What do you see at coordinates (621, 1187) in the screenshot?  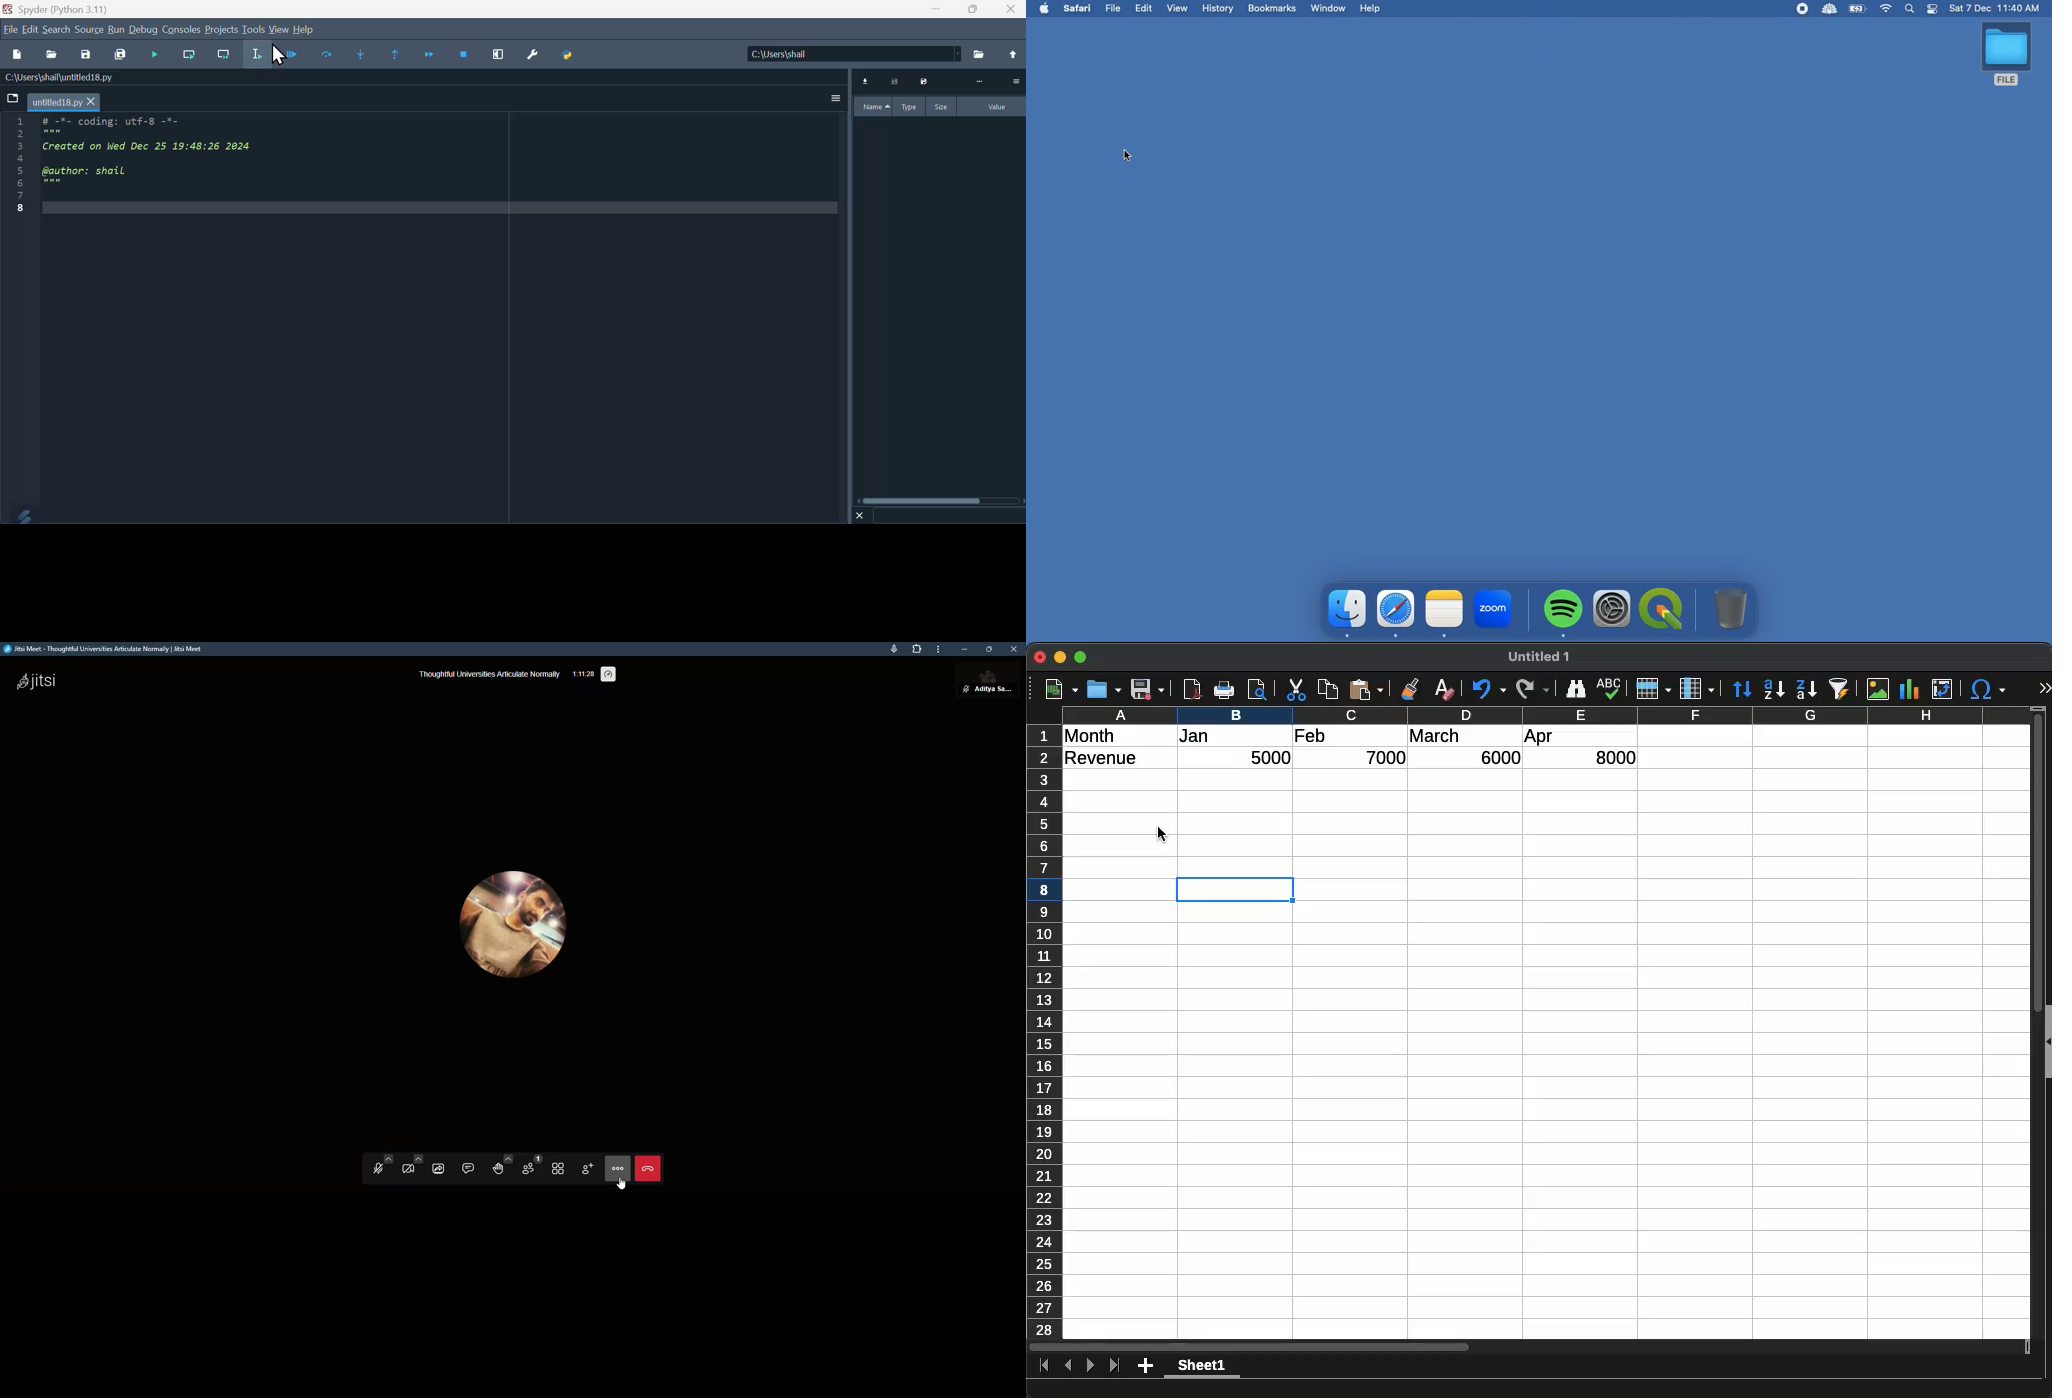 I see `cursor` at bounding box center [621, 1187].